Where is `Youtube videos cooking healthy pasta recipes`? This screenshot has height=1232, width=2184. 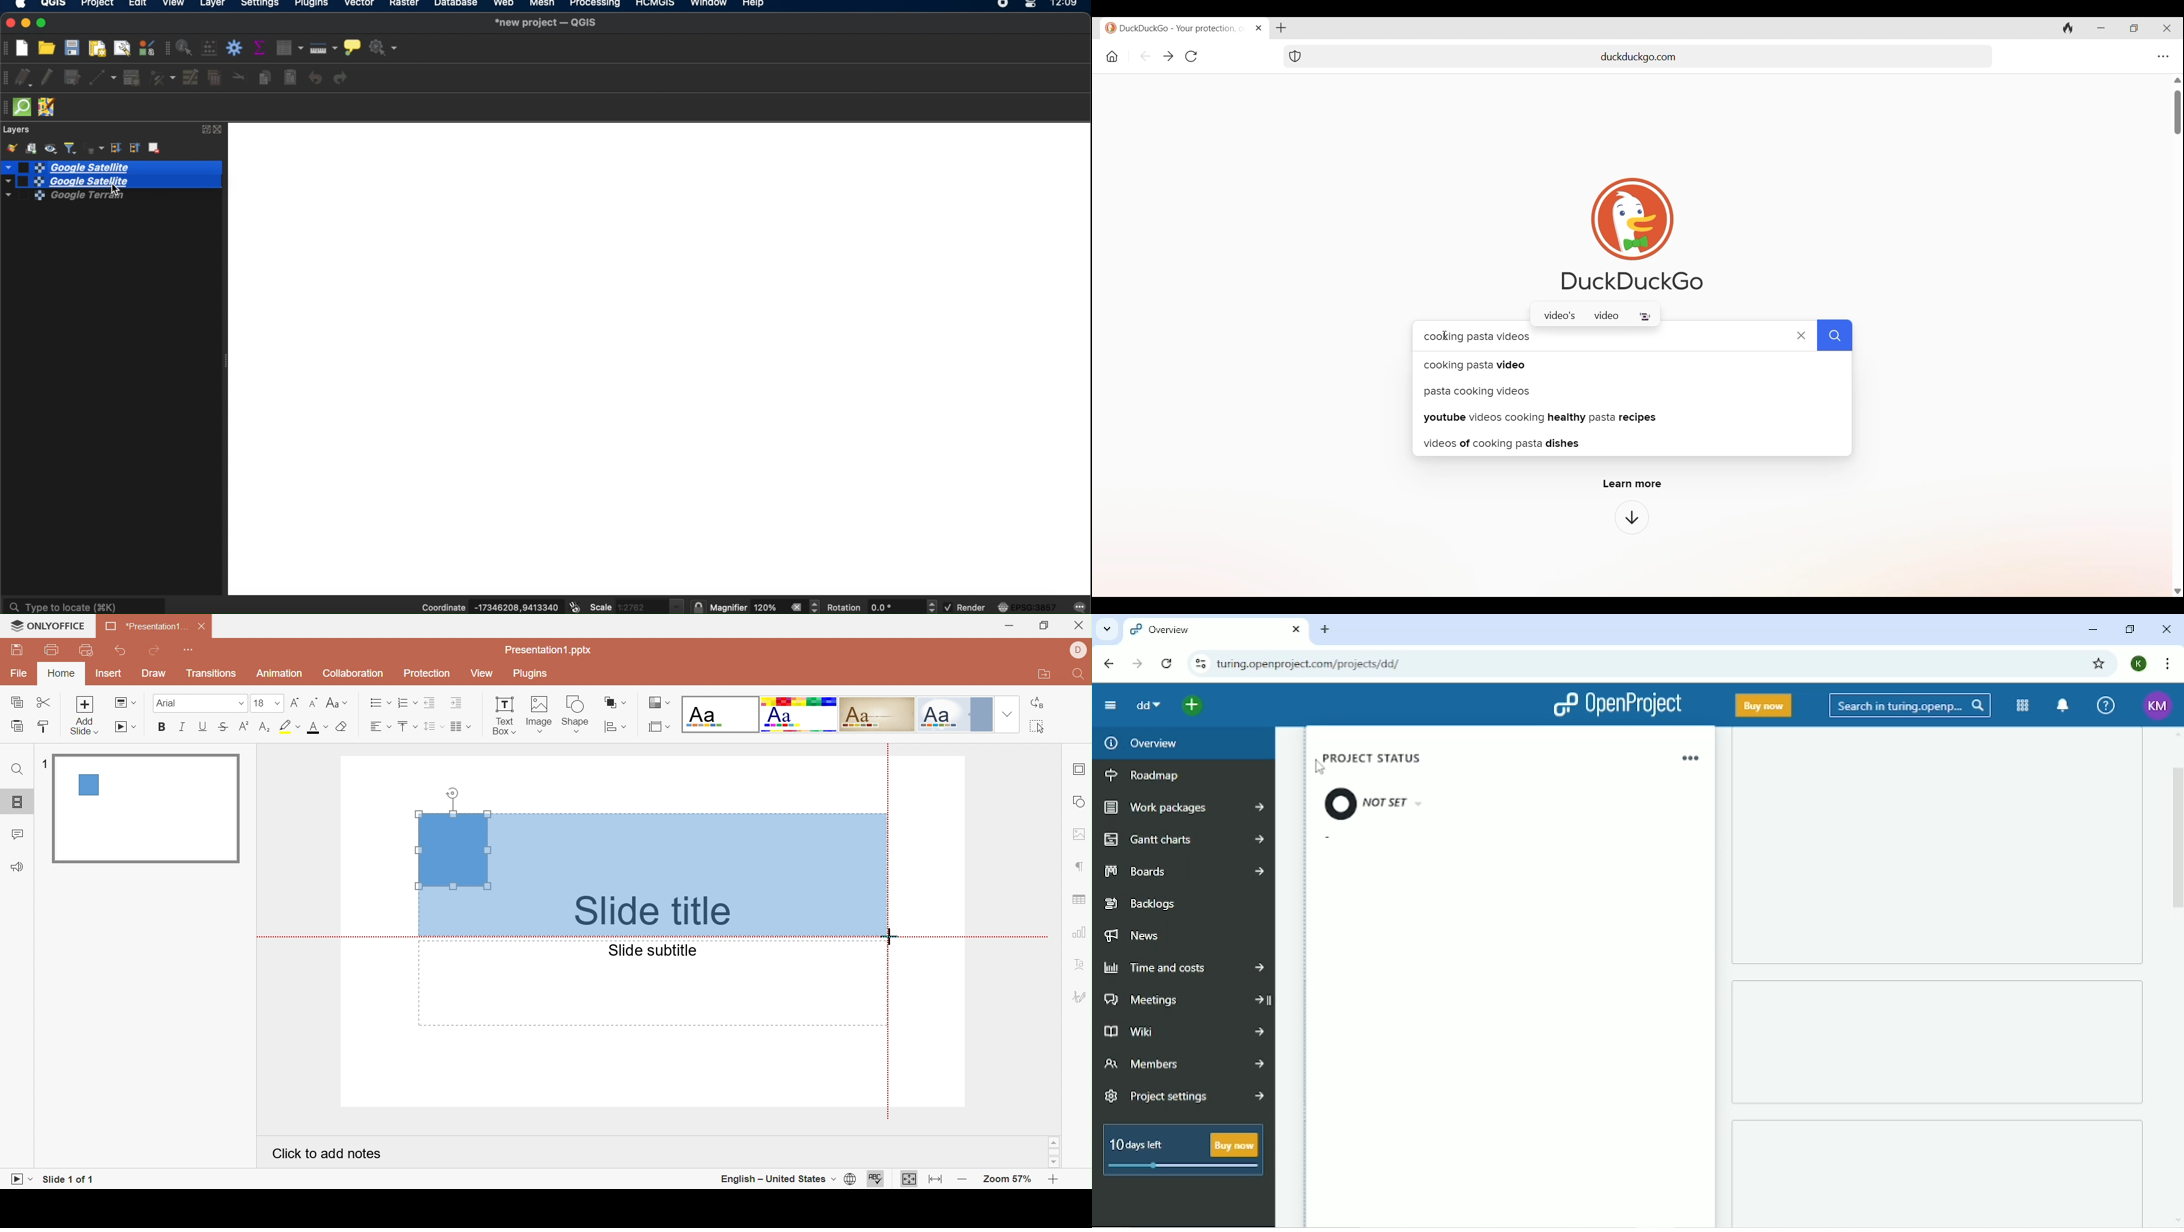
Youtube videos cooking healthy pasta recipes is located at coordinates (1636, 417).